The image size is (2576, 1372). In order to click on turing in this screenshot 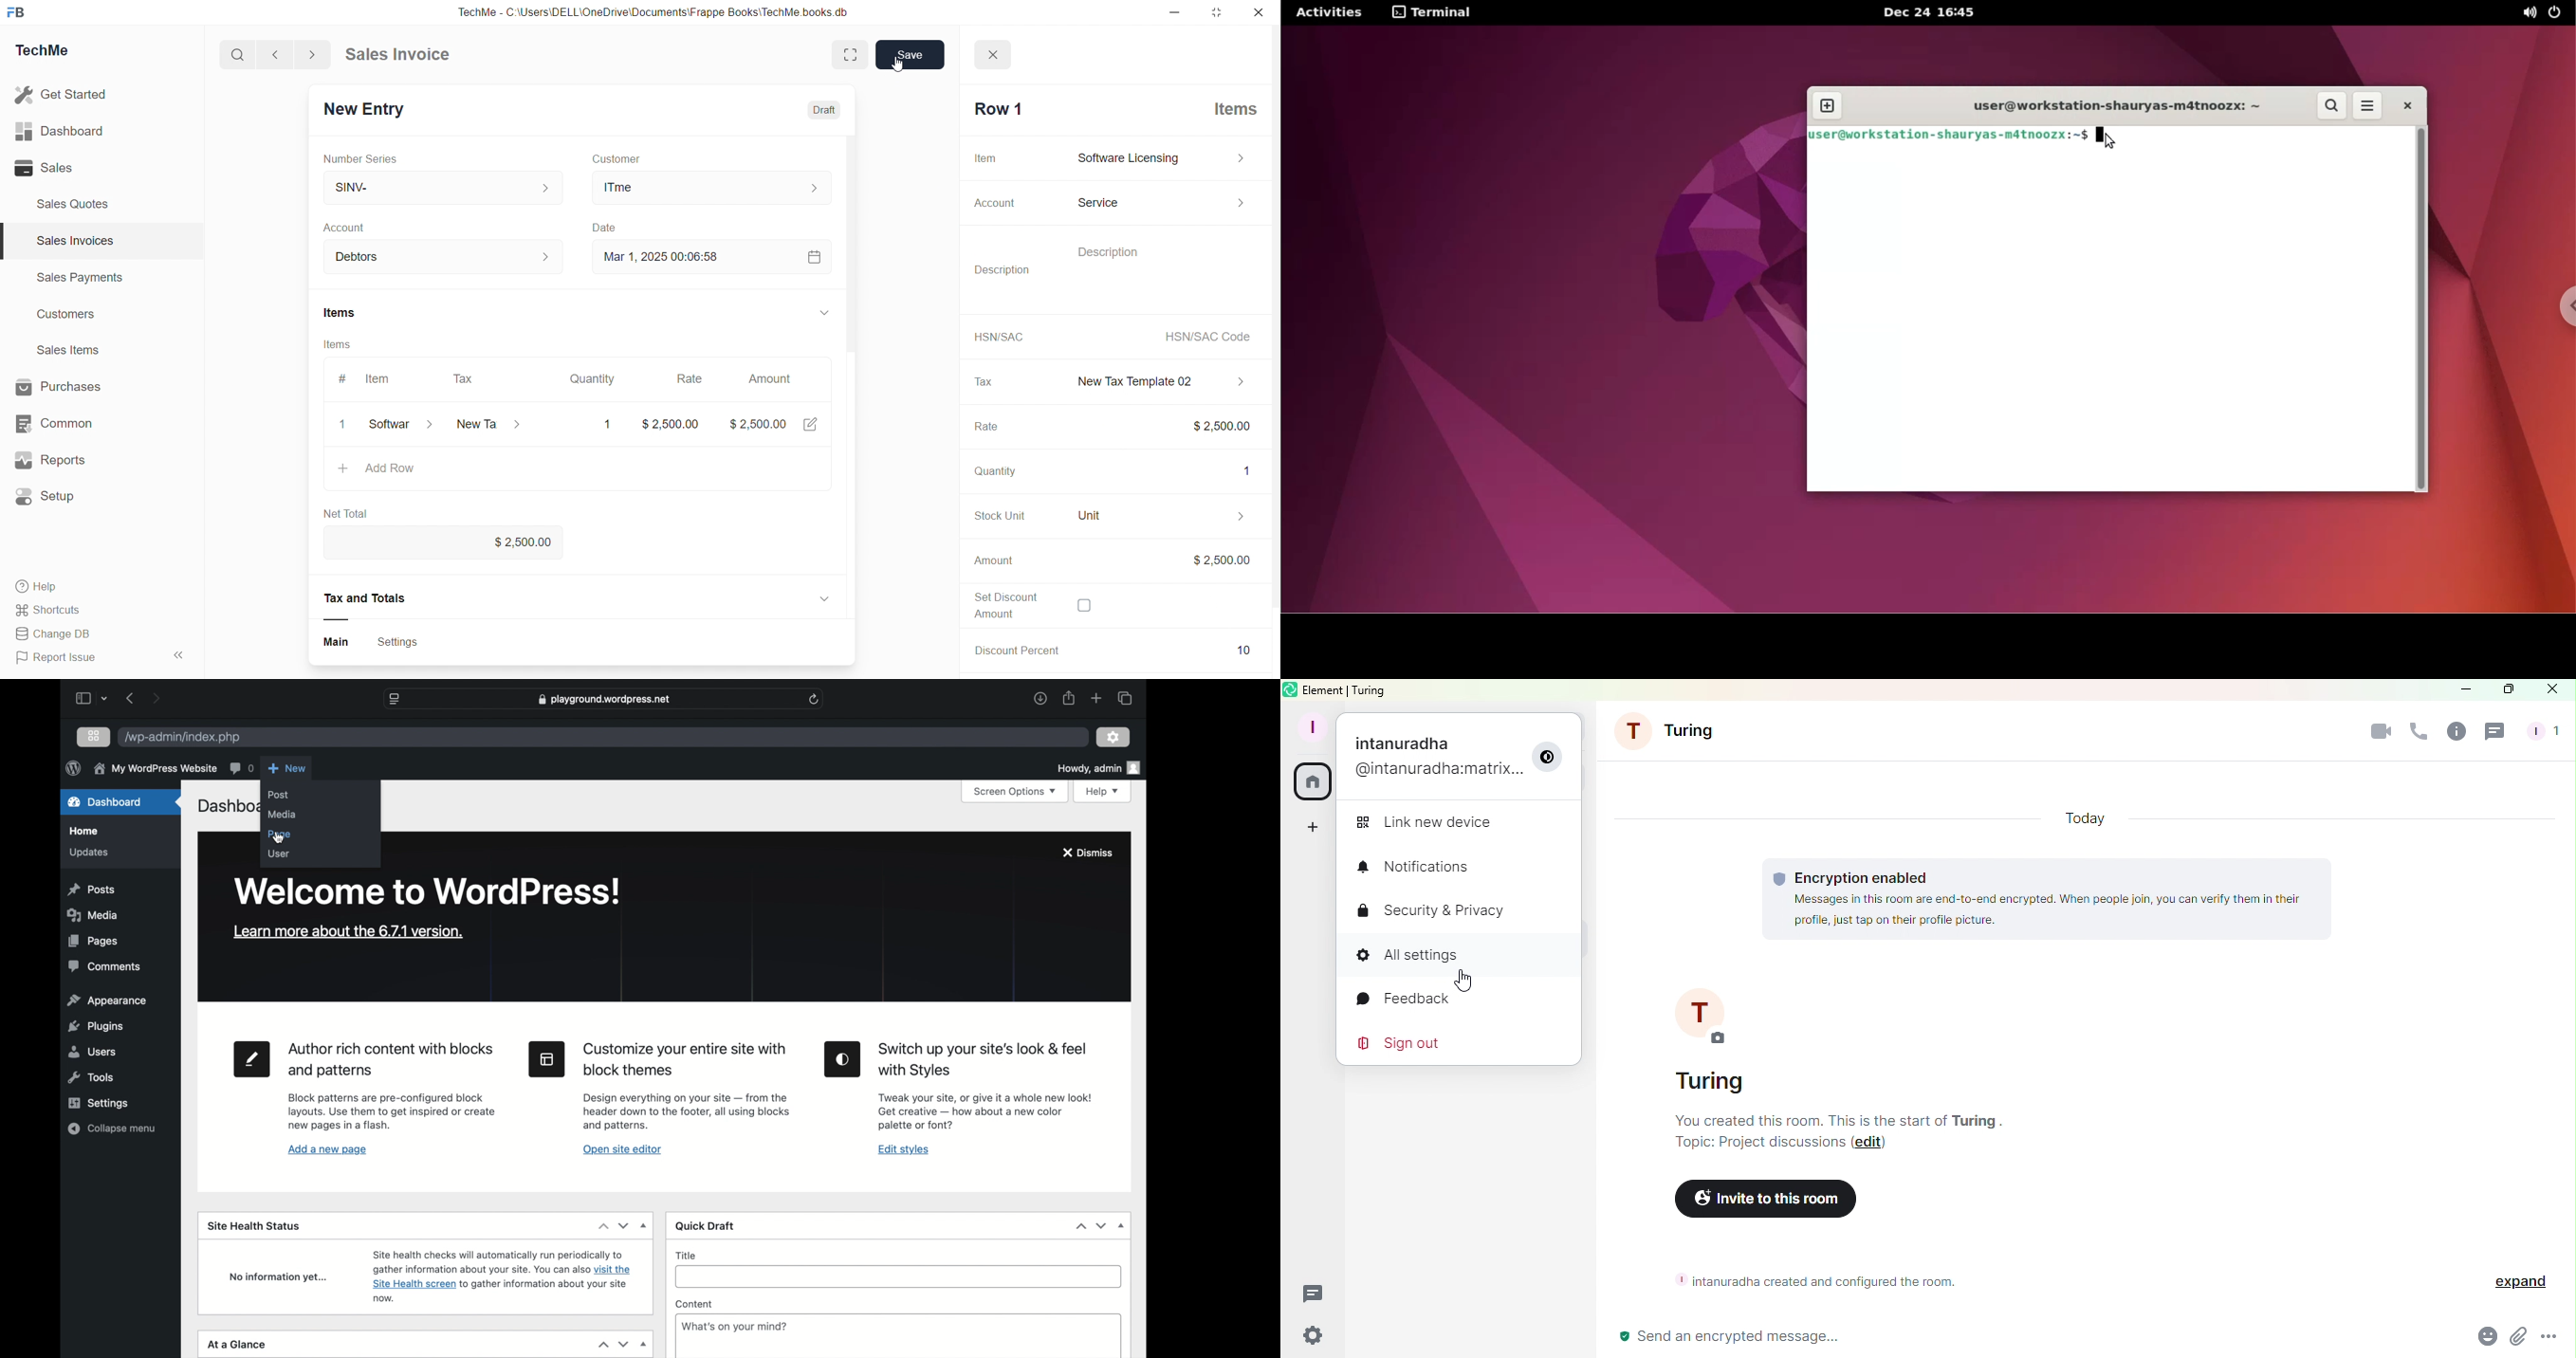, I will do `click(1975, 1120)`.